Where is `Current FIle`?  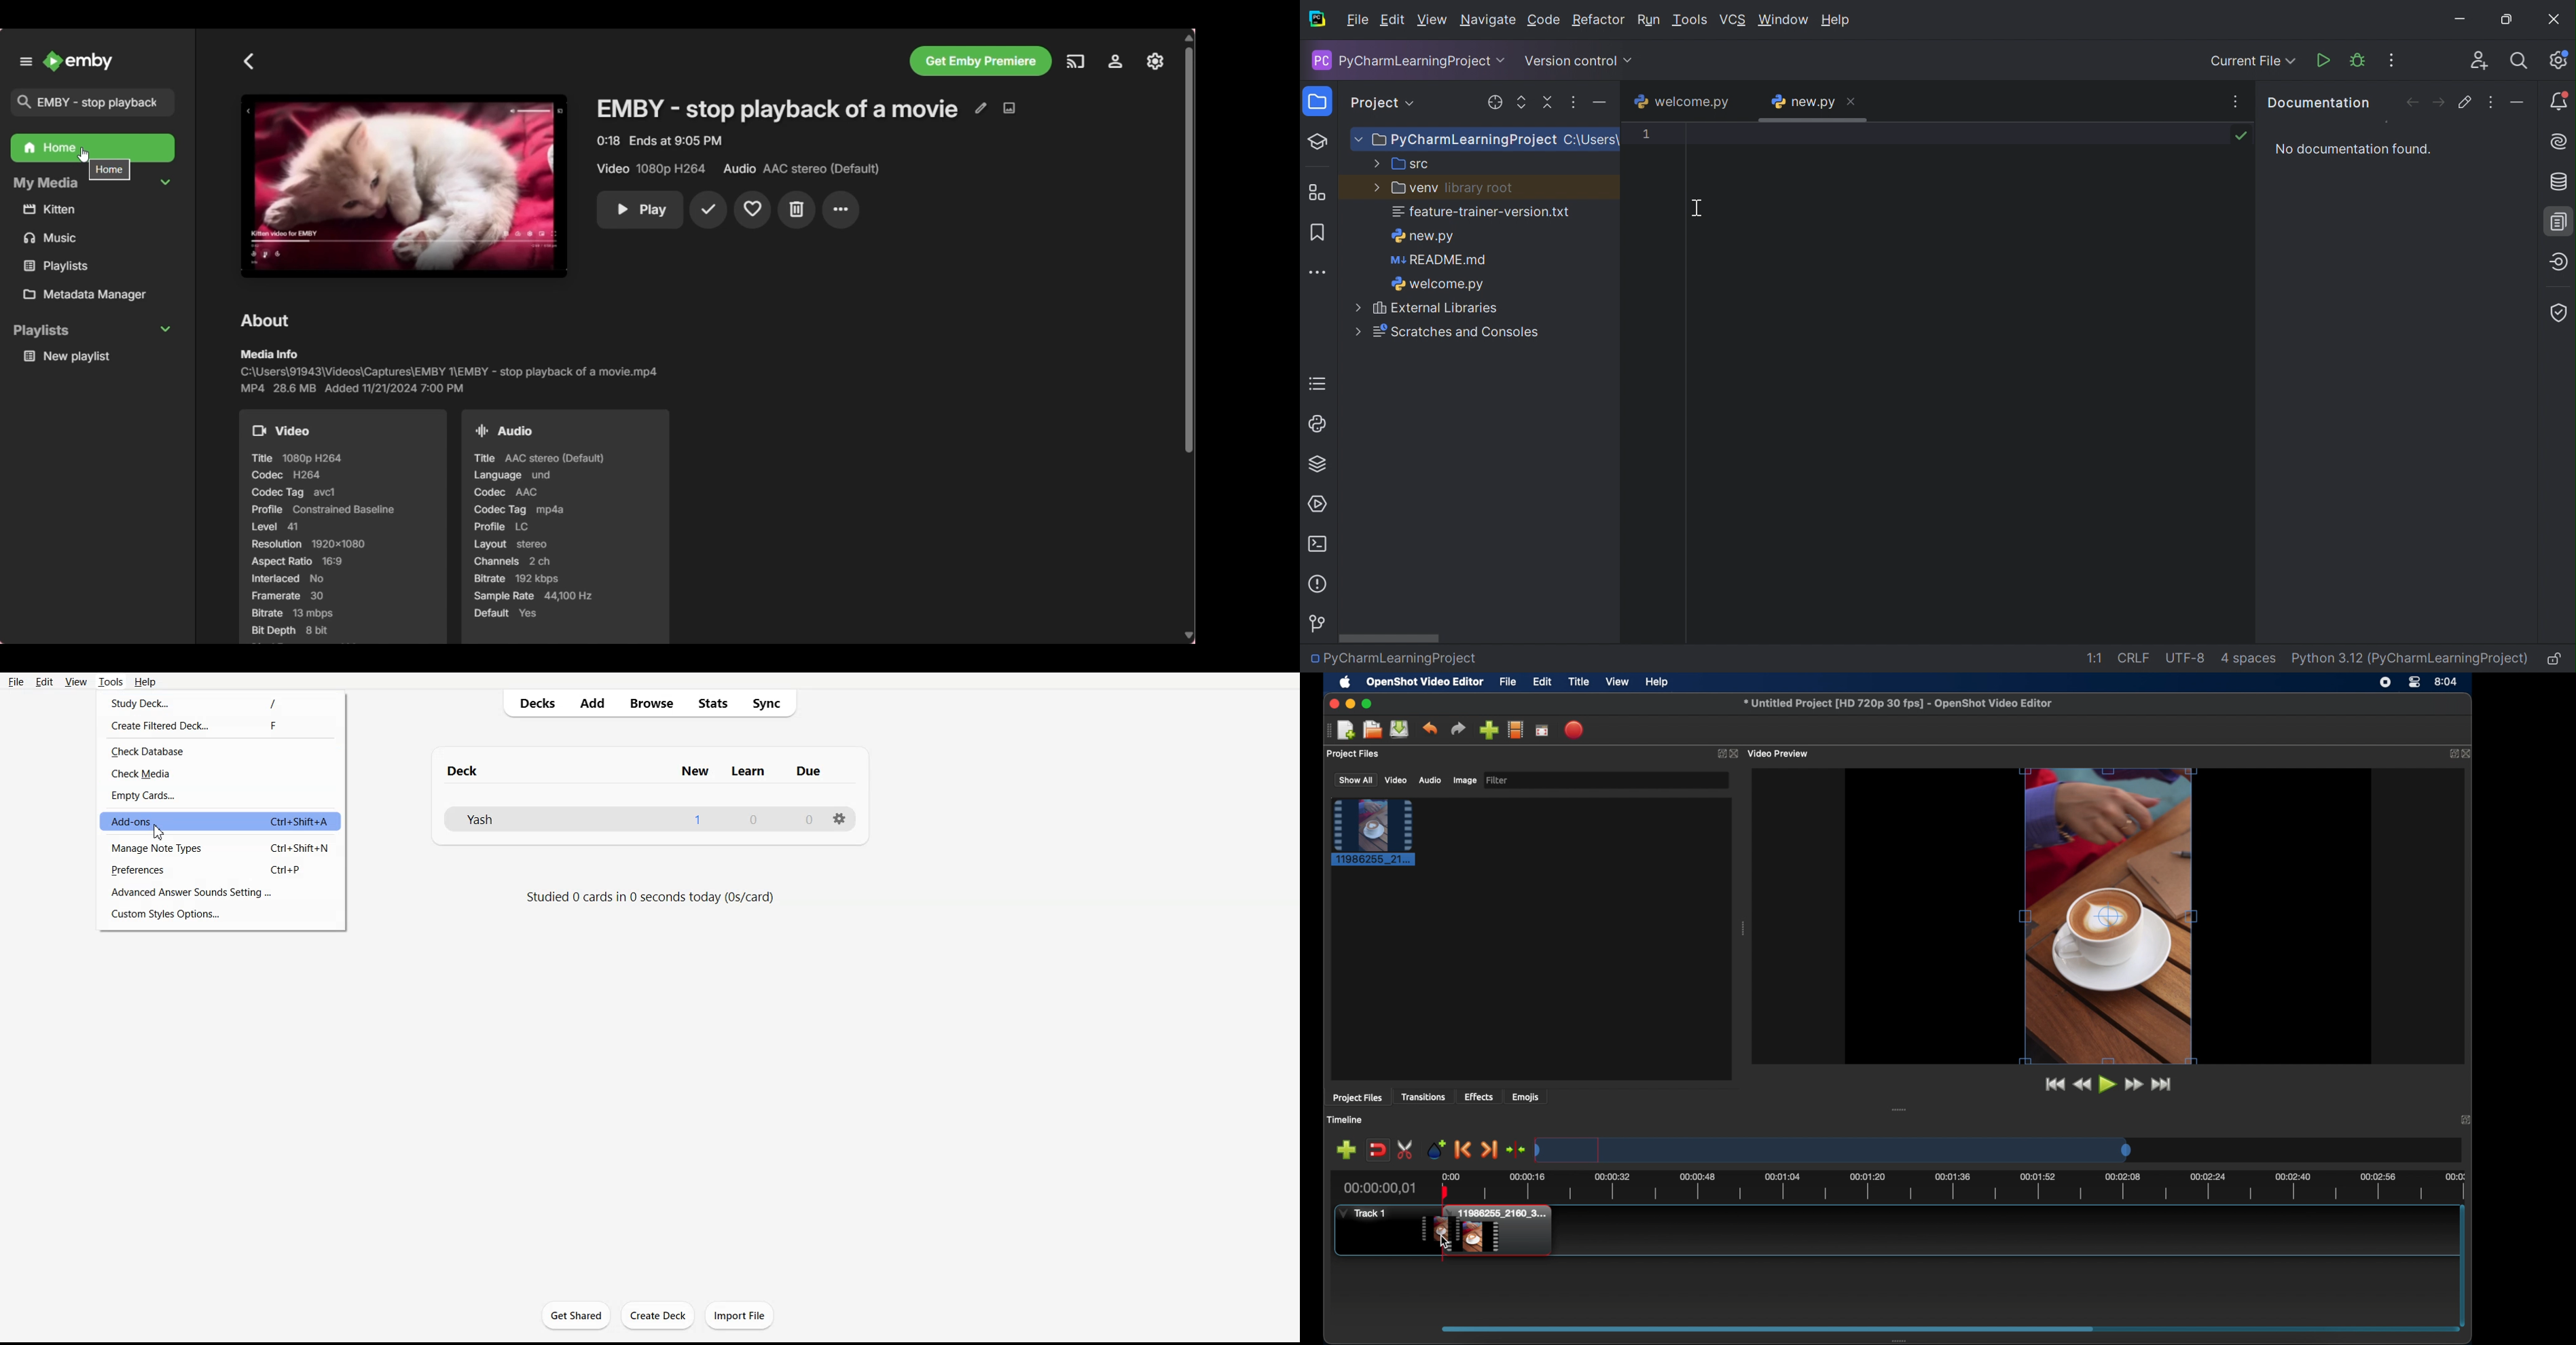 Current FIle is located at coordinates (2254, 61).